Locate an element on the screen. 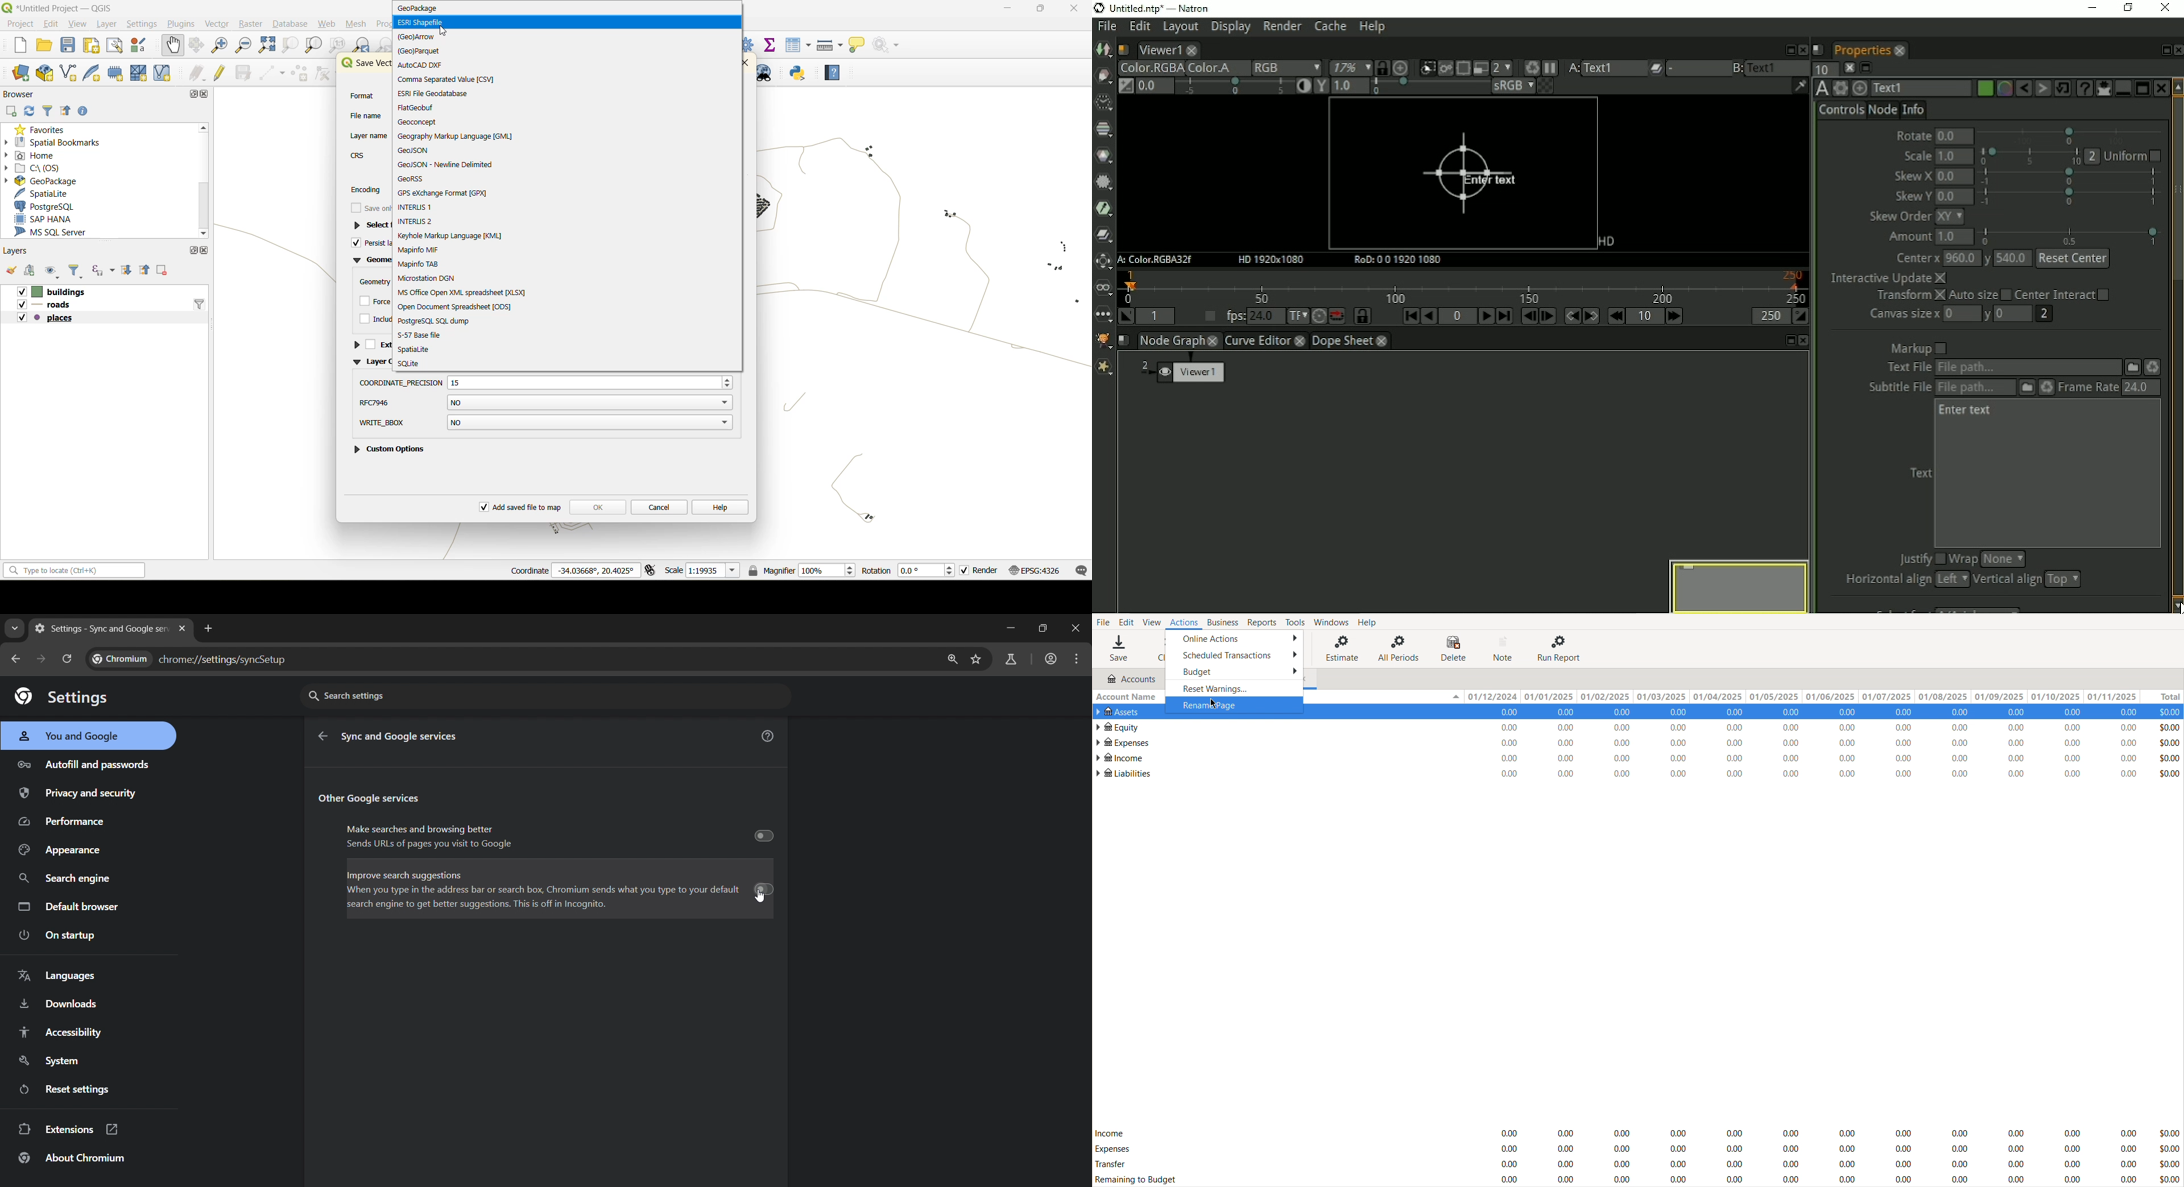  s57 base file is located at coordinates (420, 334).